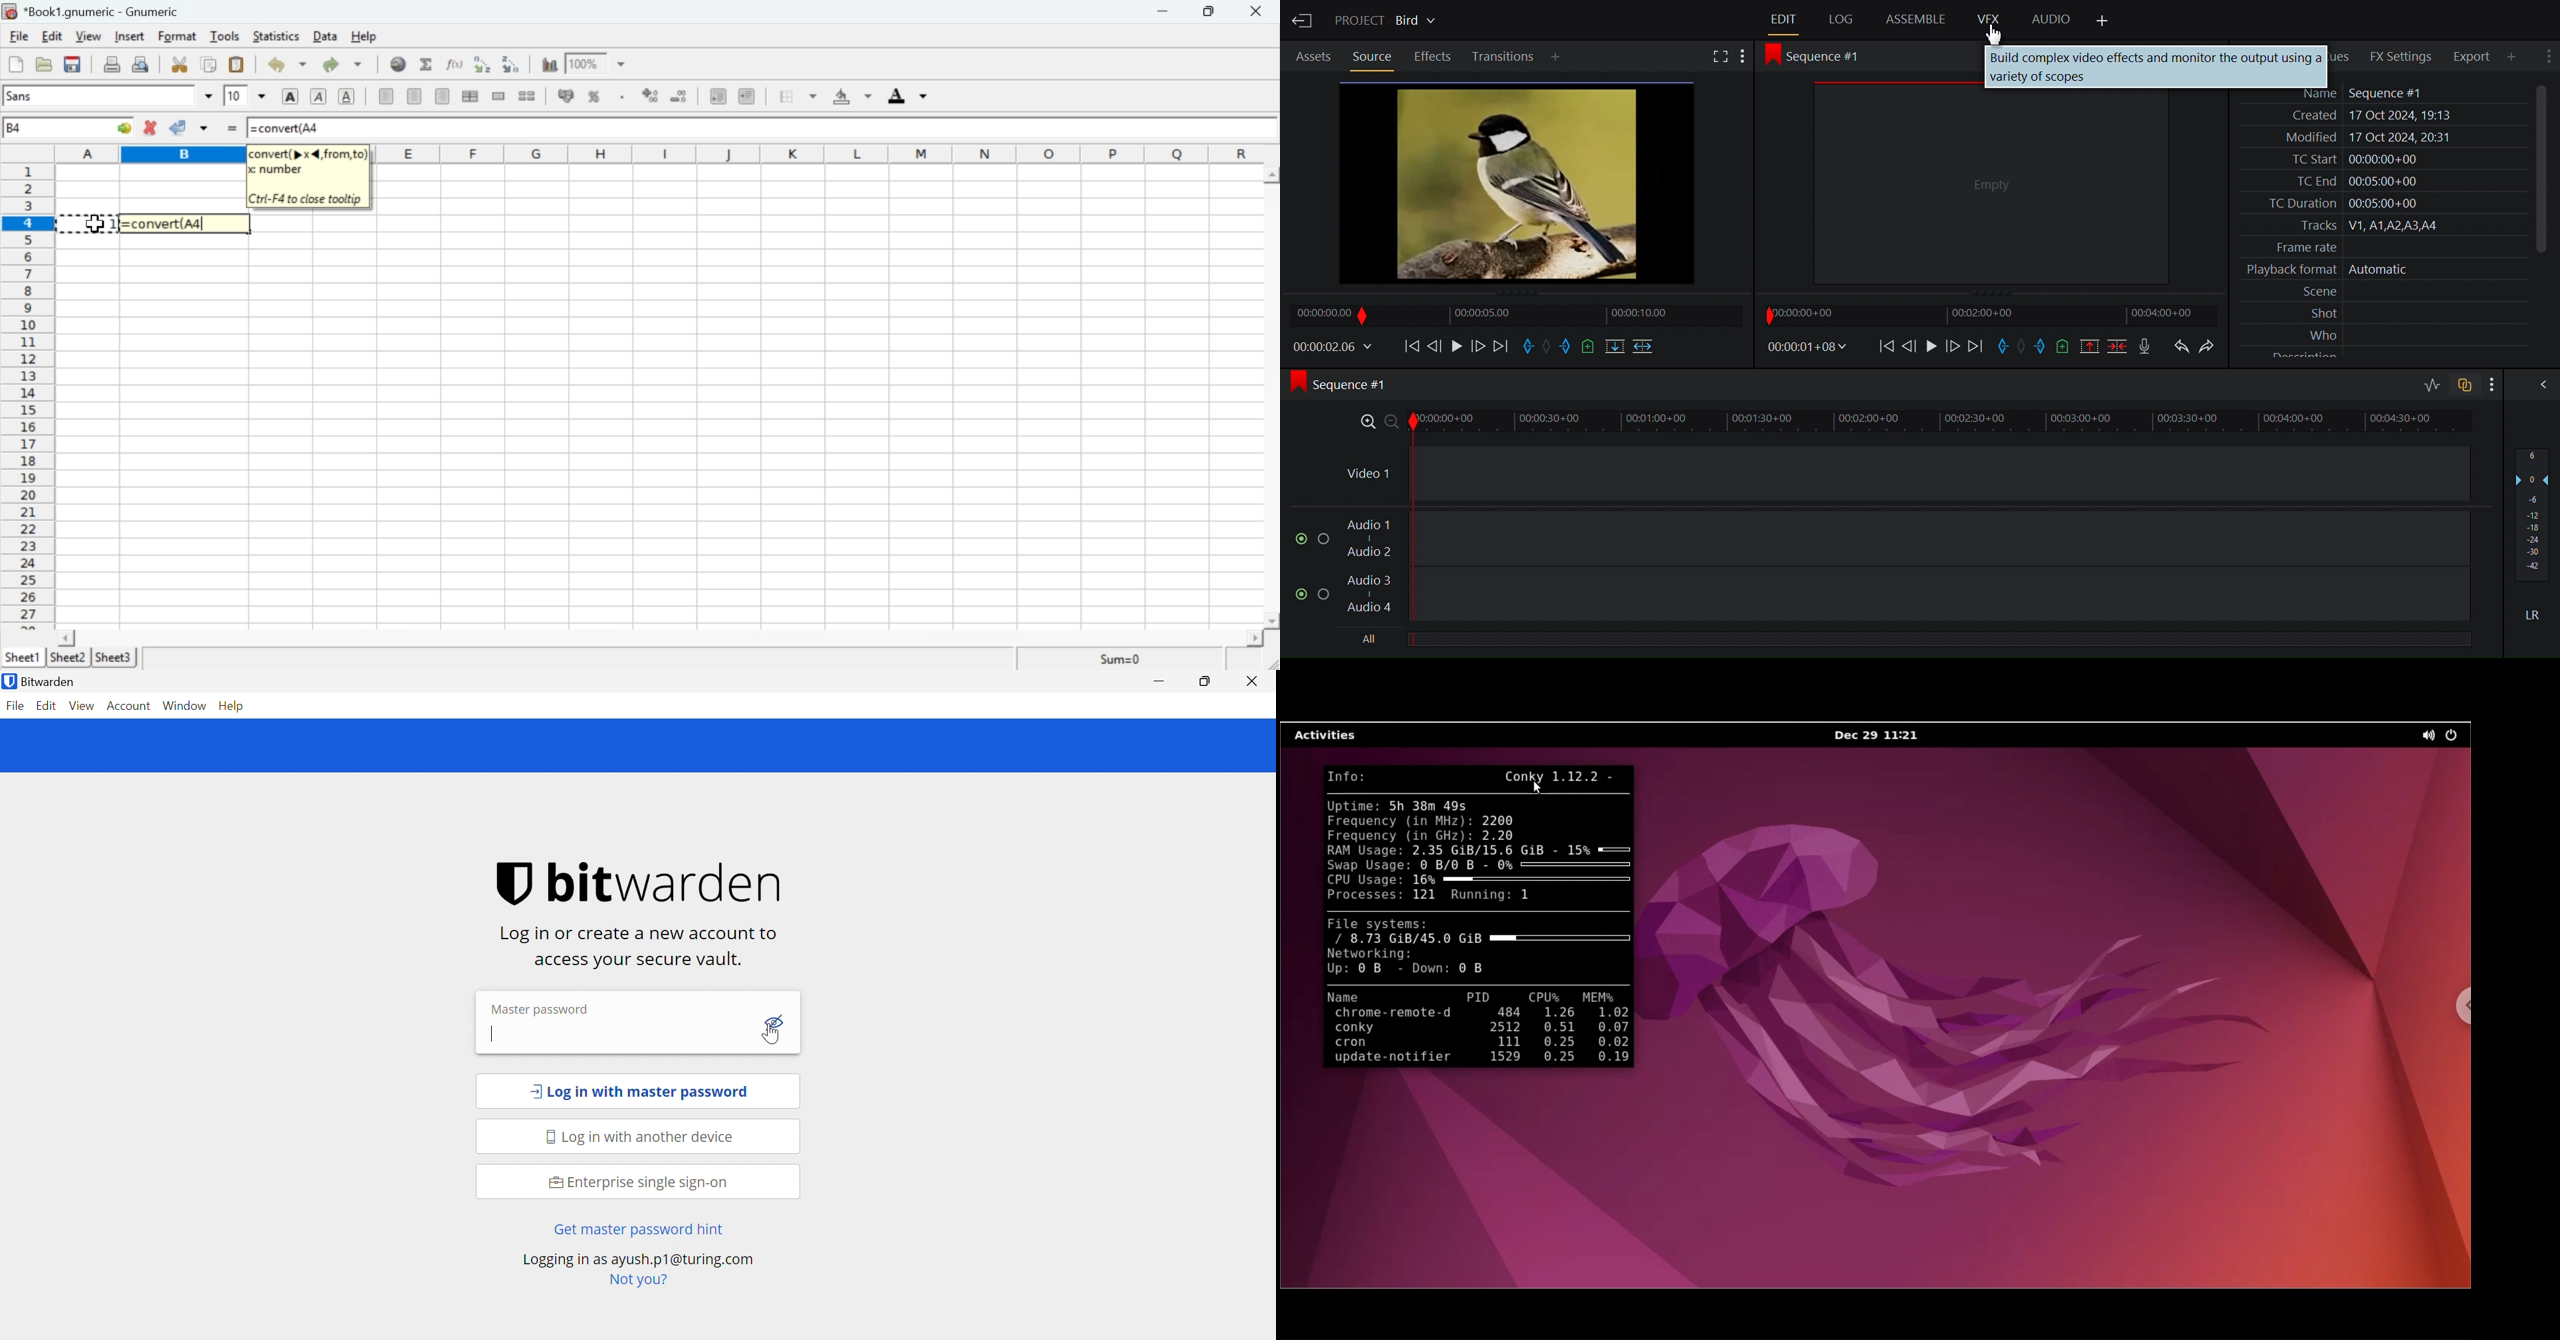 This screenshot has height=1344, width=2576. I want to click on Edit function, so click(457, 64).